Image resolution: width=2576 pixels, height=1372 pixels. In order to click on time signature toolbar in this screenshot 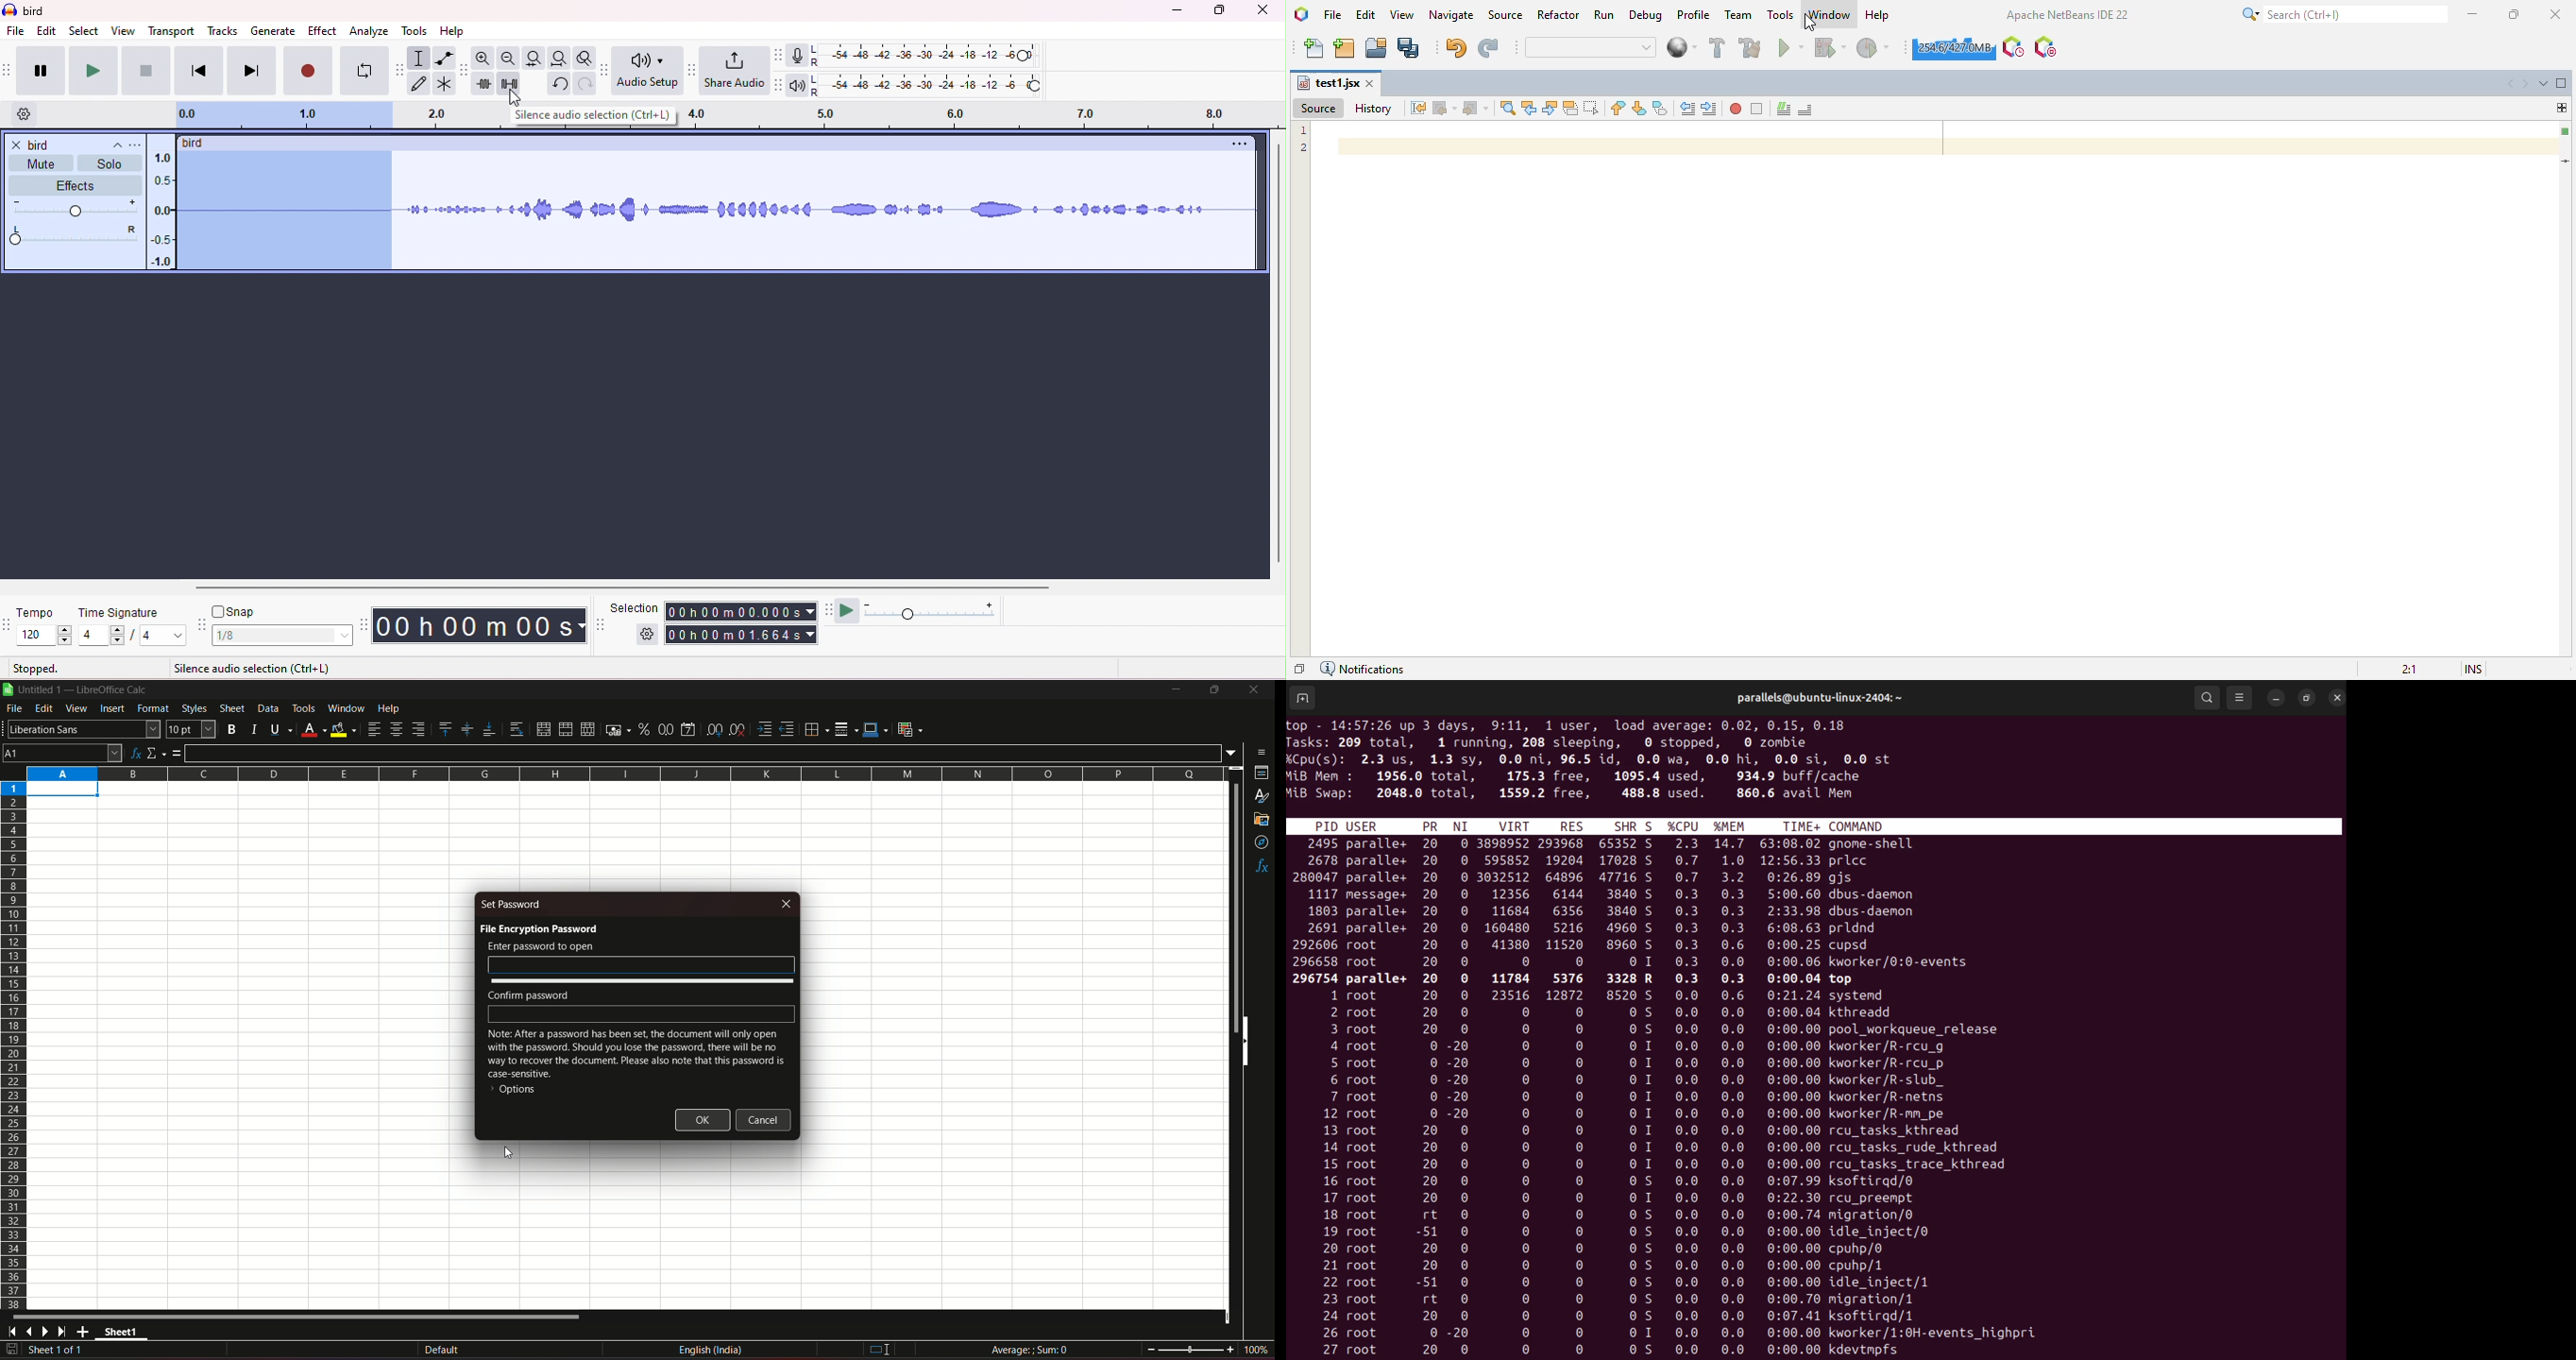, I will do `click(8, 621)`.